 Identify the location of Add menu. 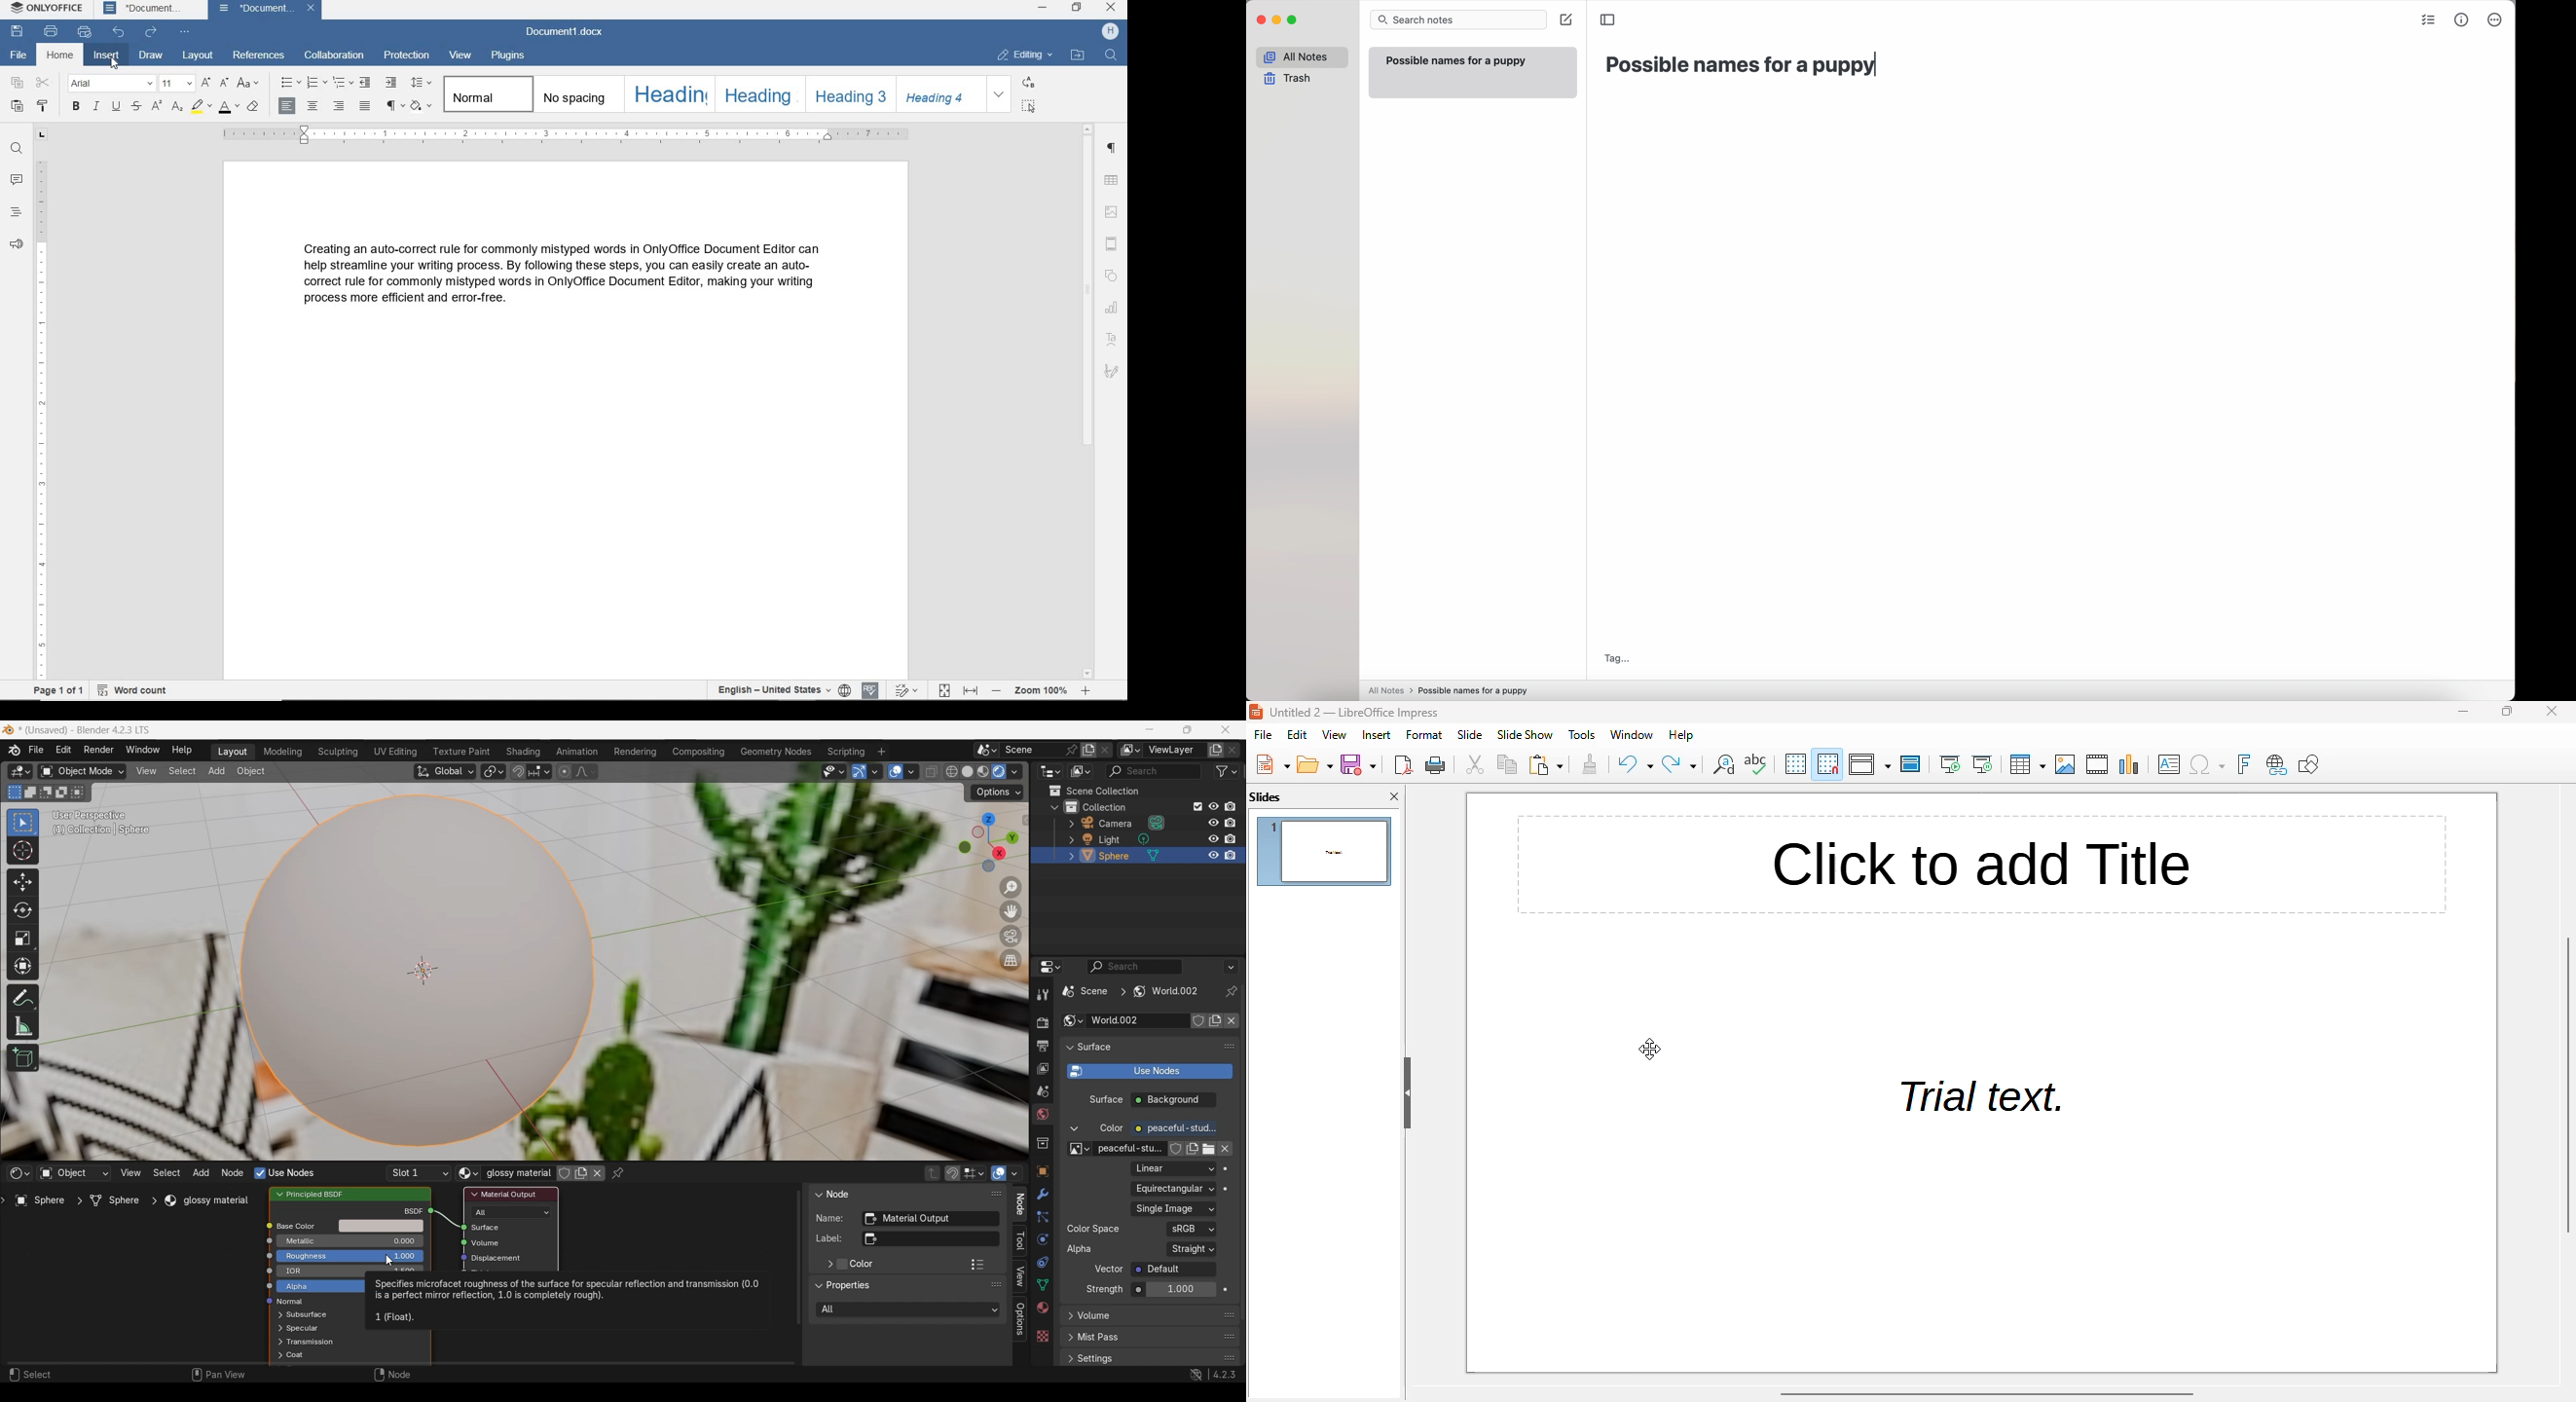
(217, 772).